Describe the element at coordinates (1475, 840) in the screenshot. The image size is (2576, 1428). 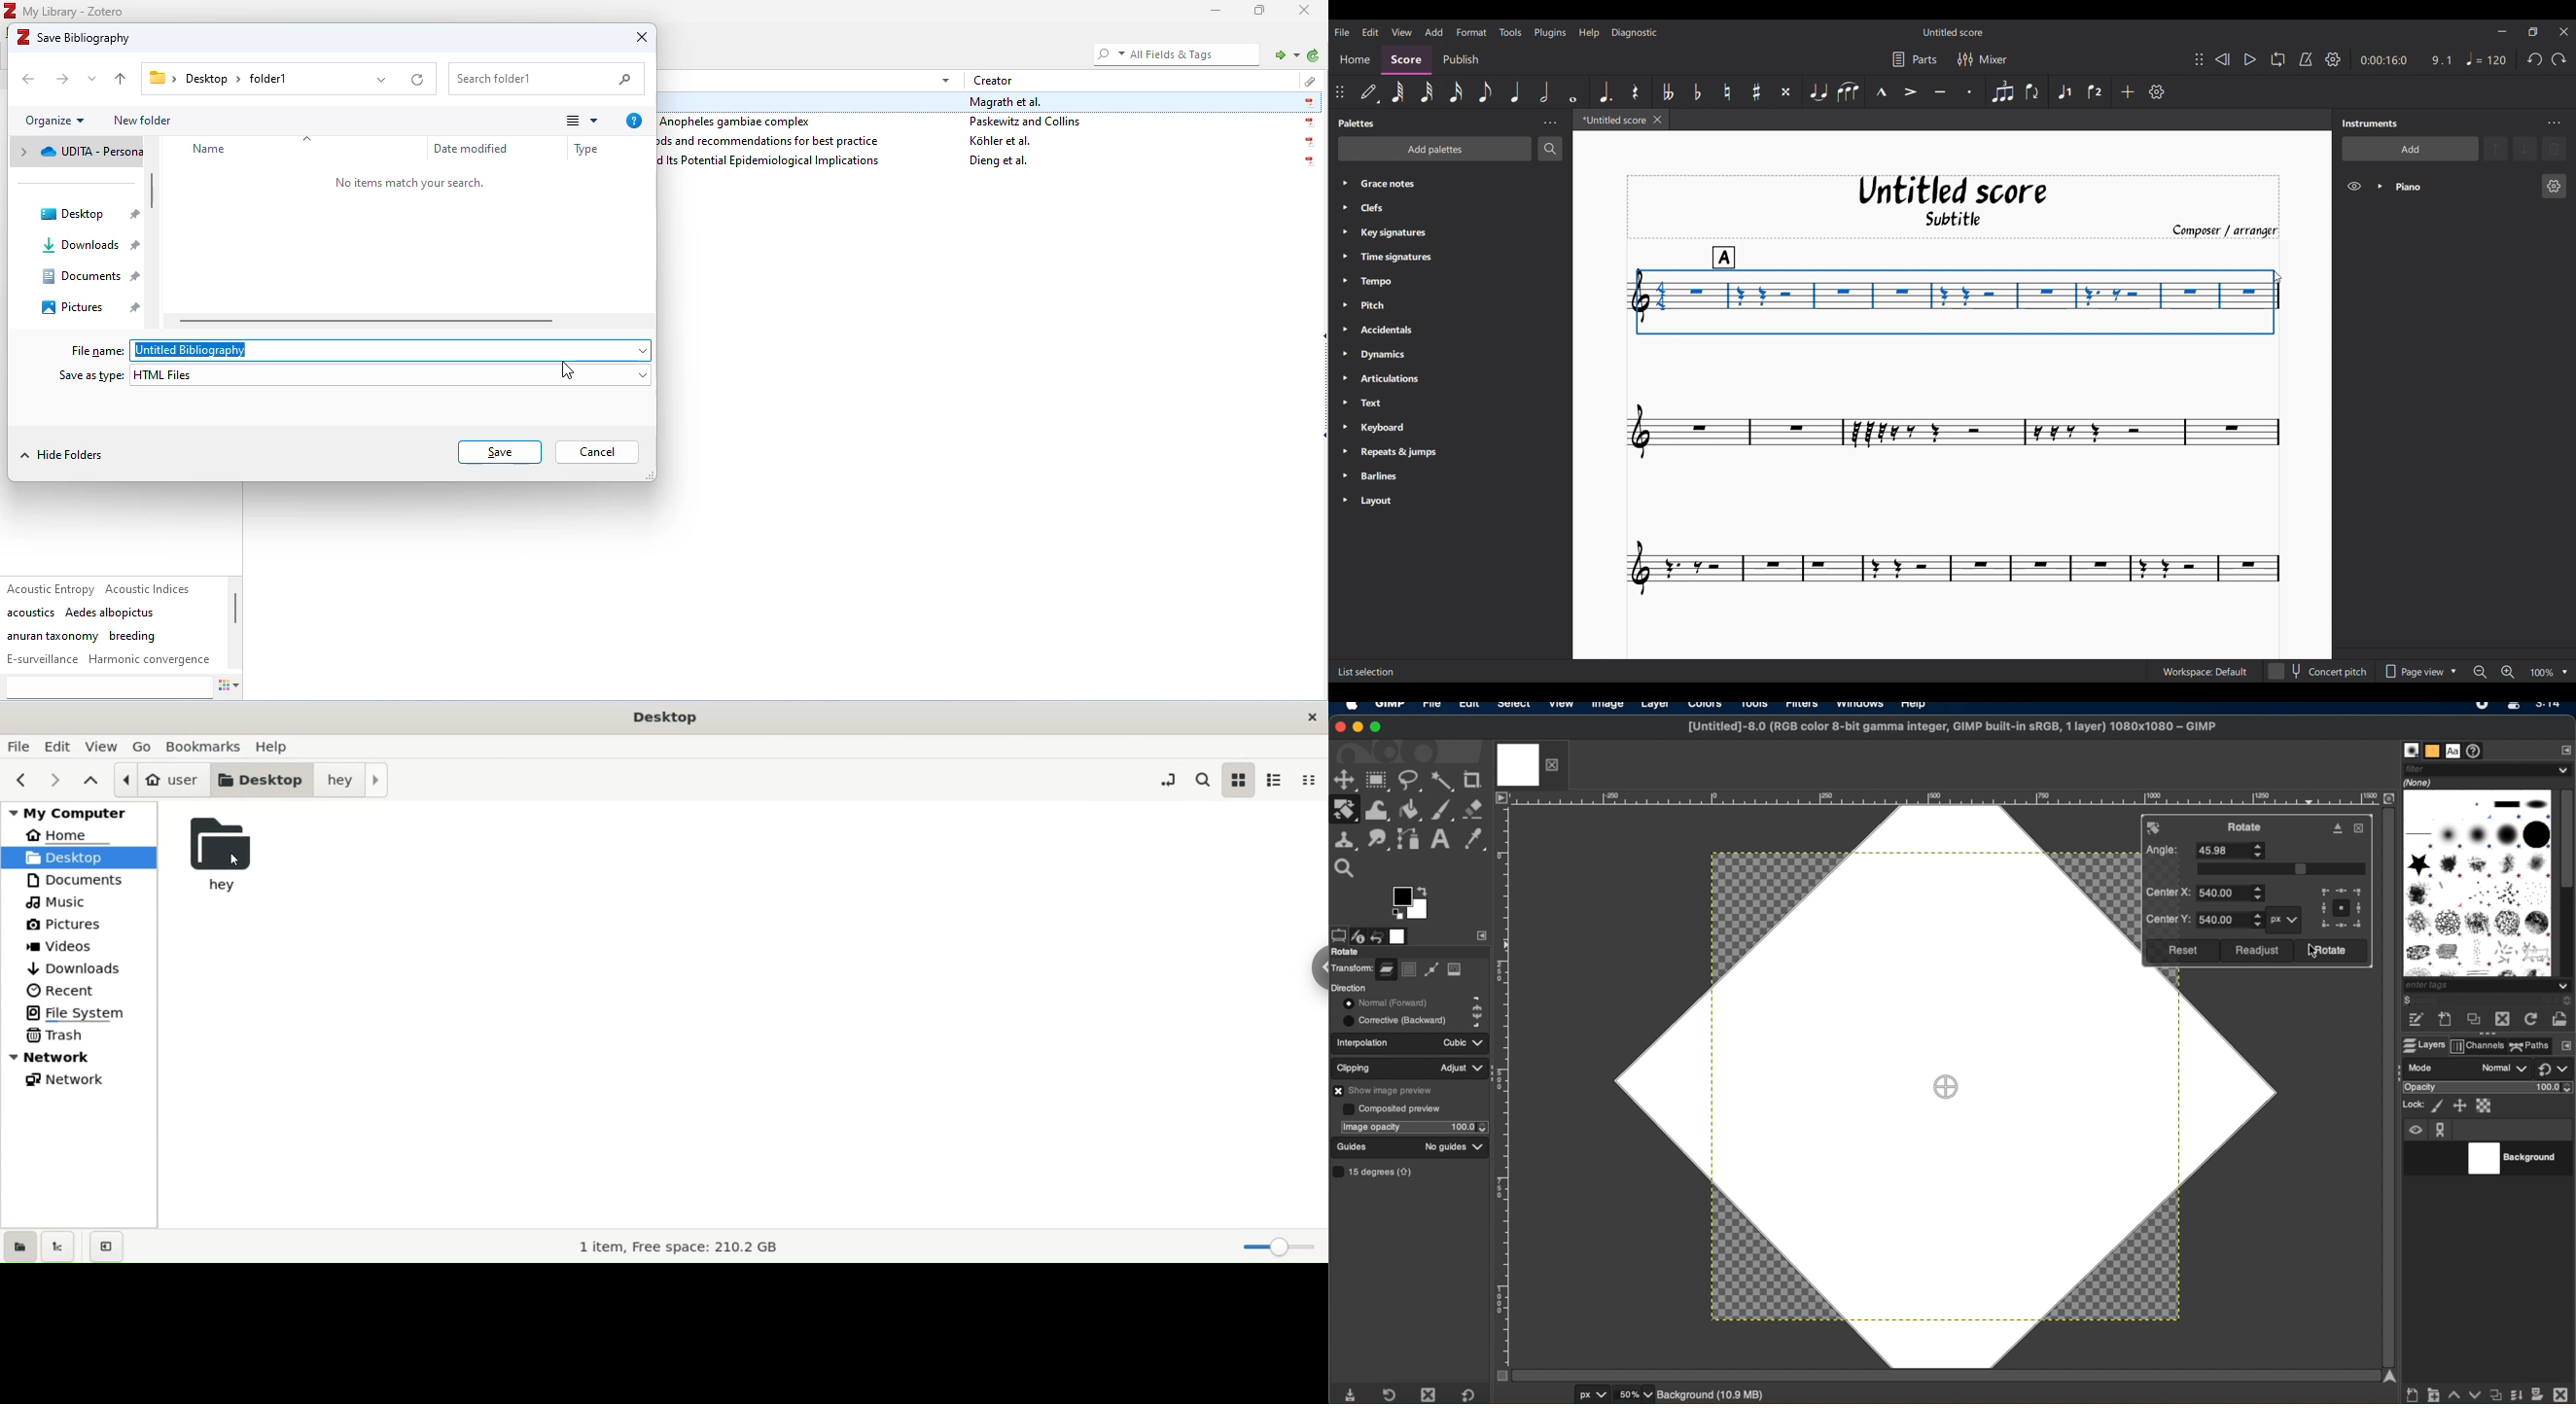
I see `color picker tool` at that location.